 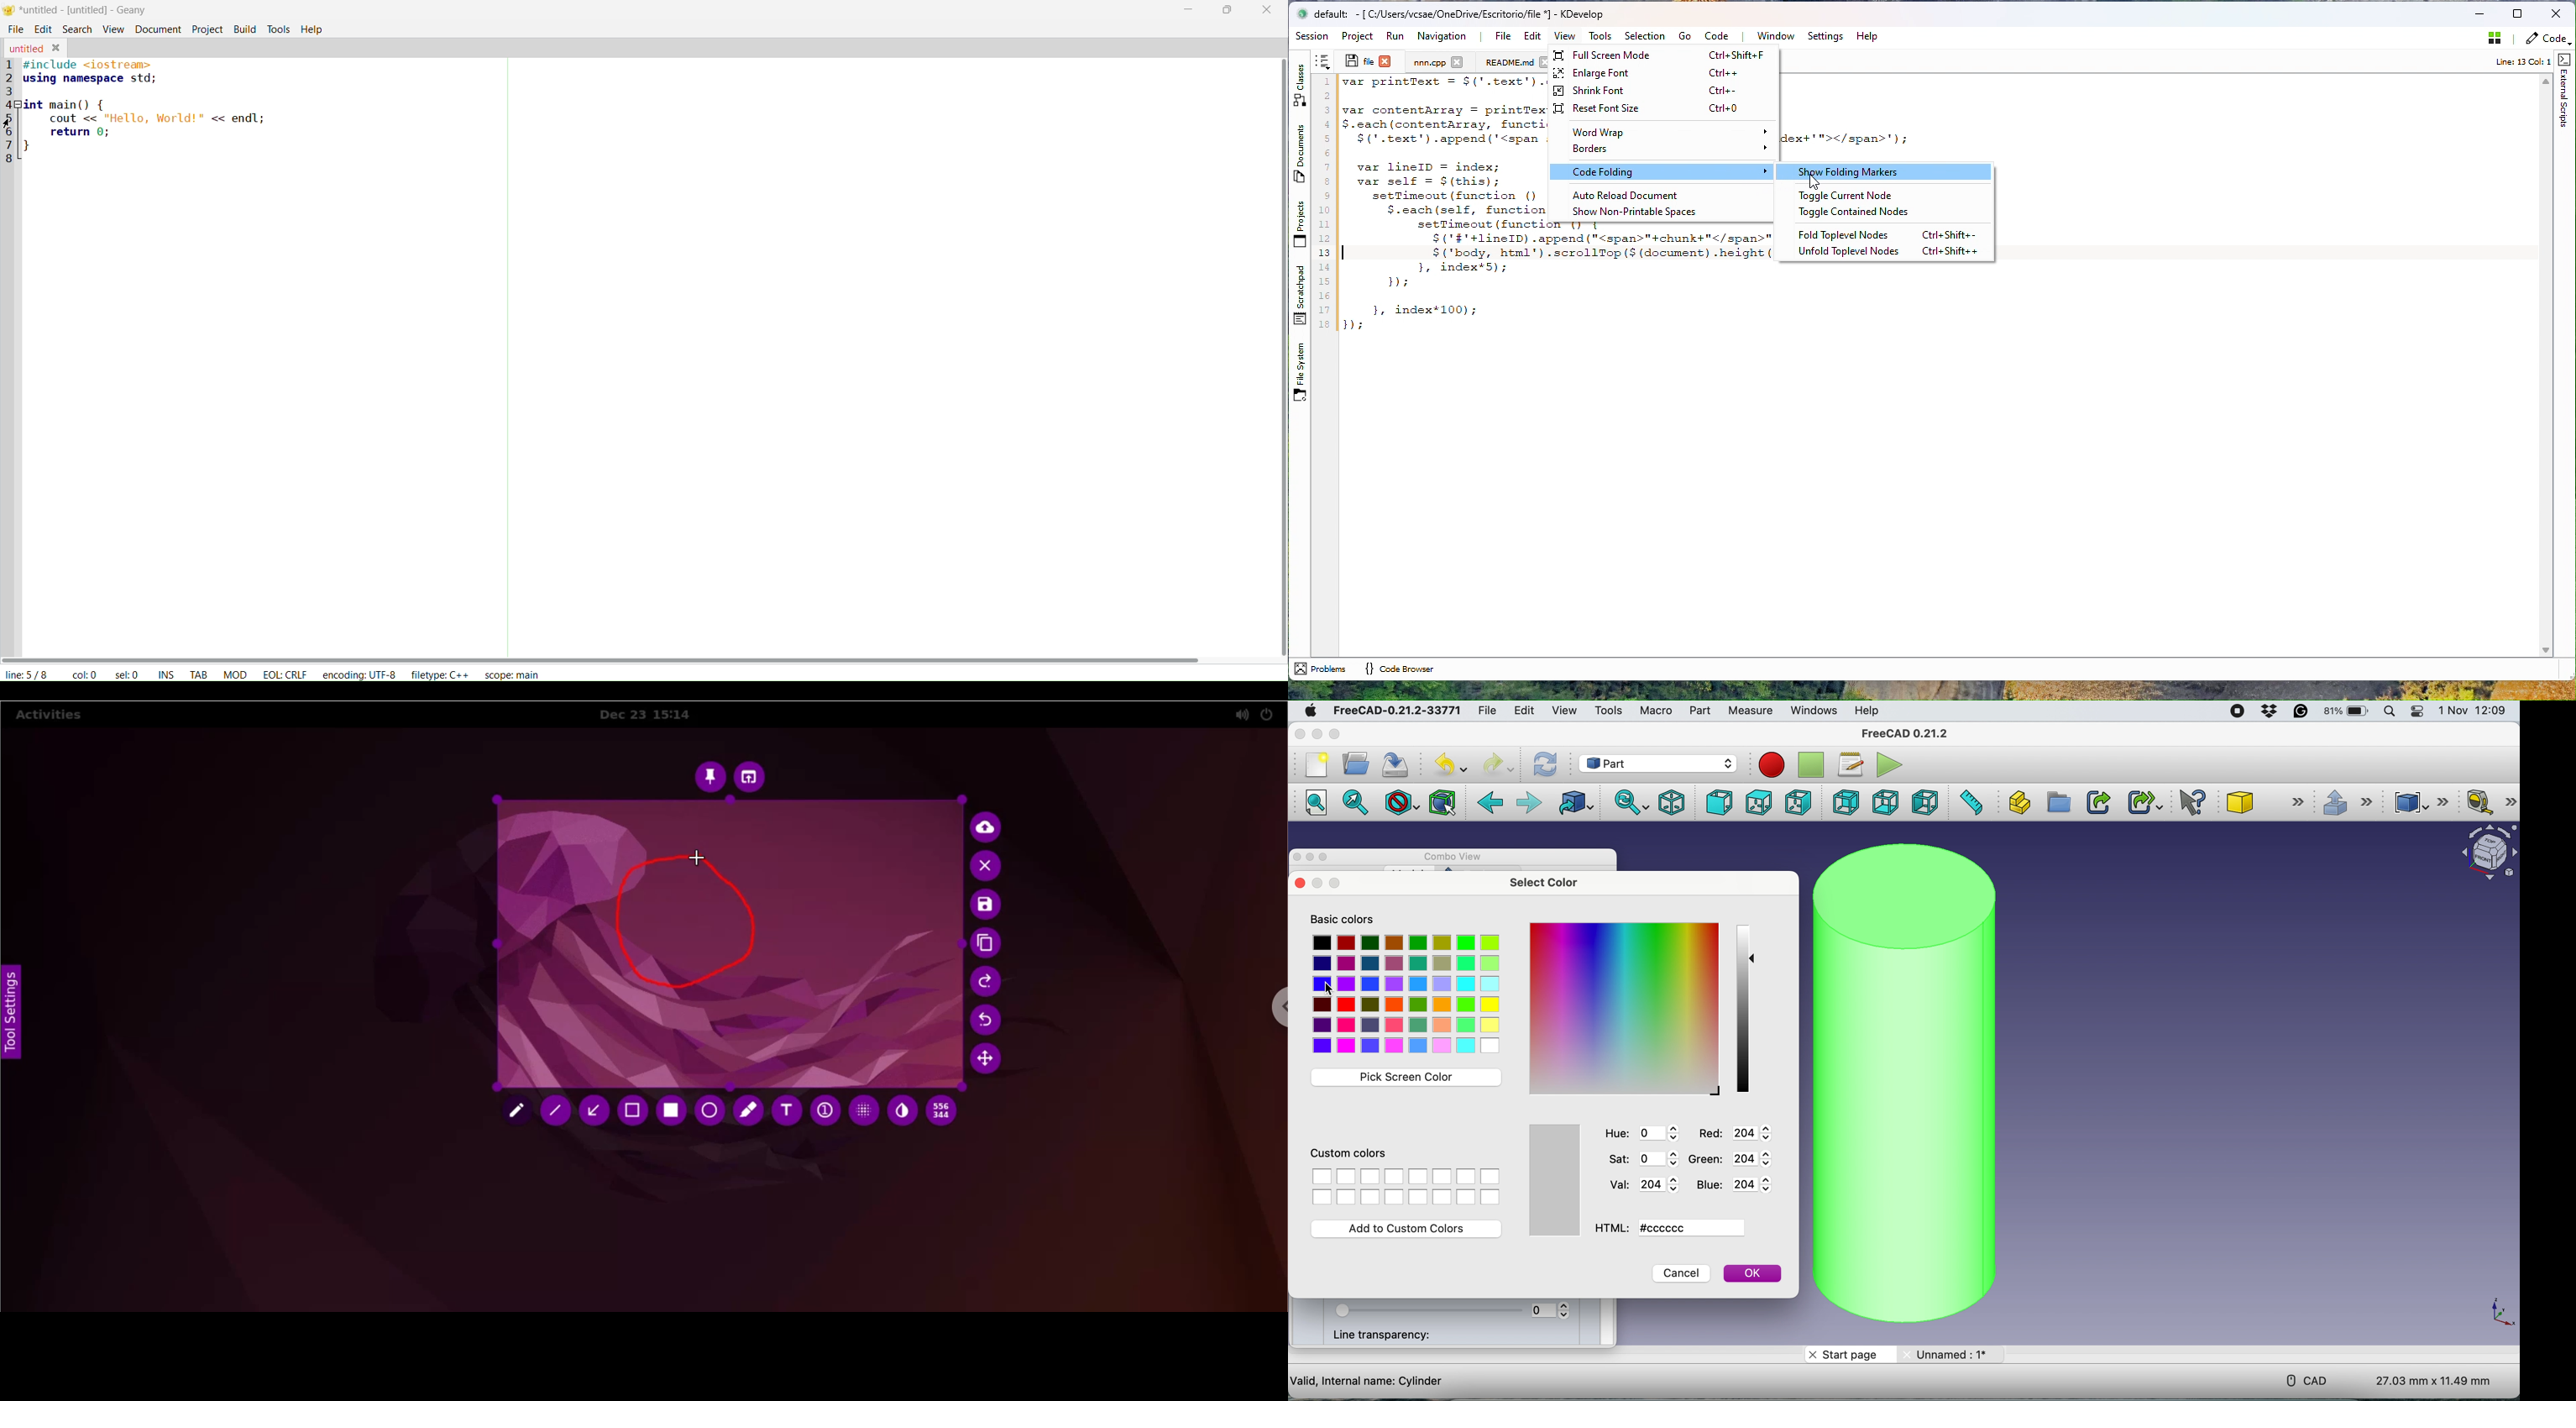 I want to click on fit all, so click(x=1314, y=805).